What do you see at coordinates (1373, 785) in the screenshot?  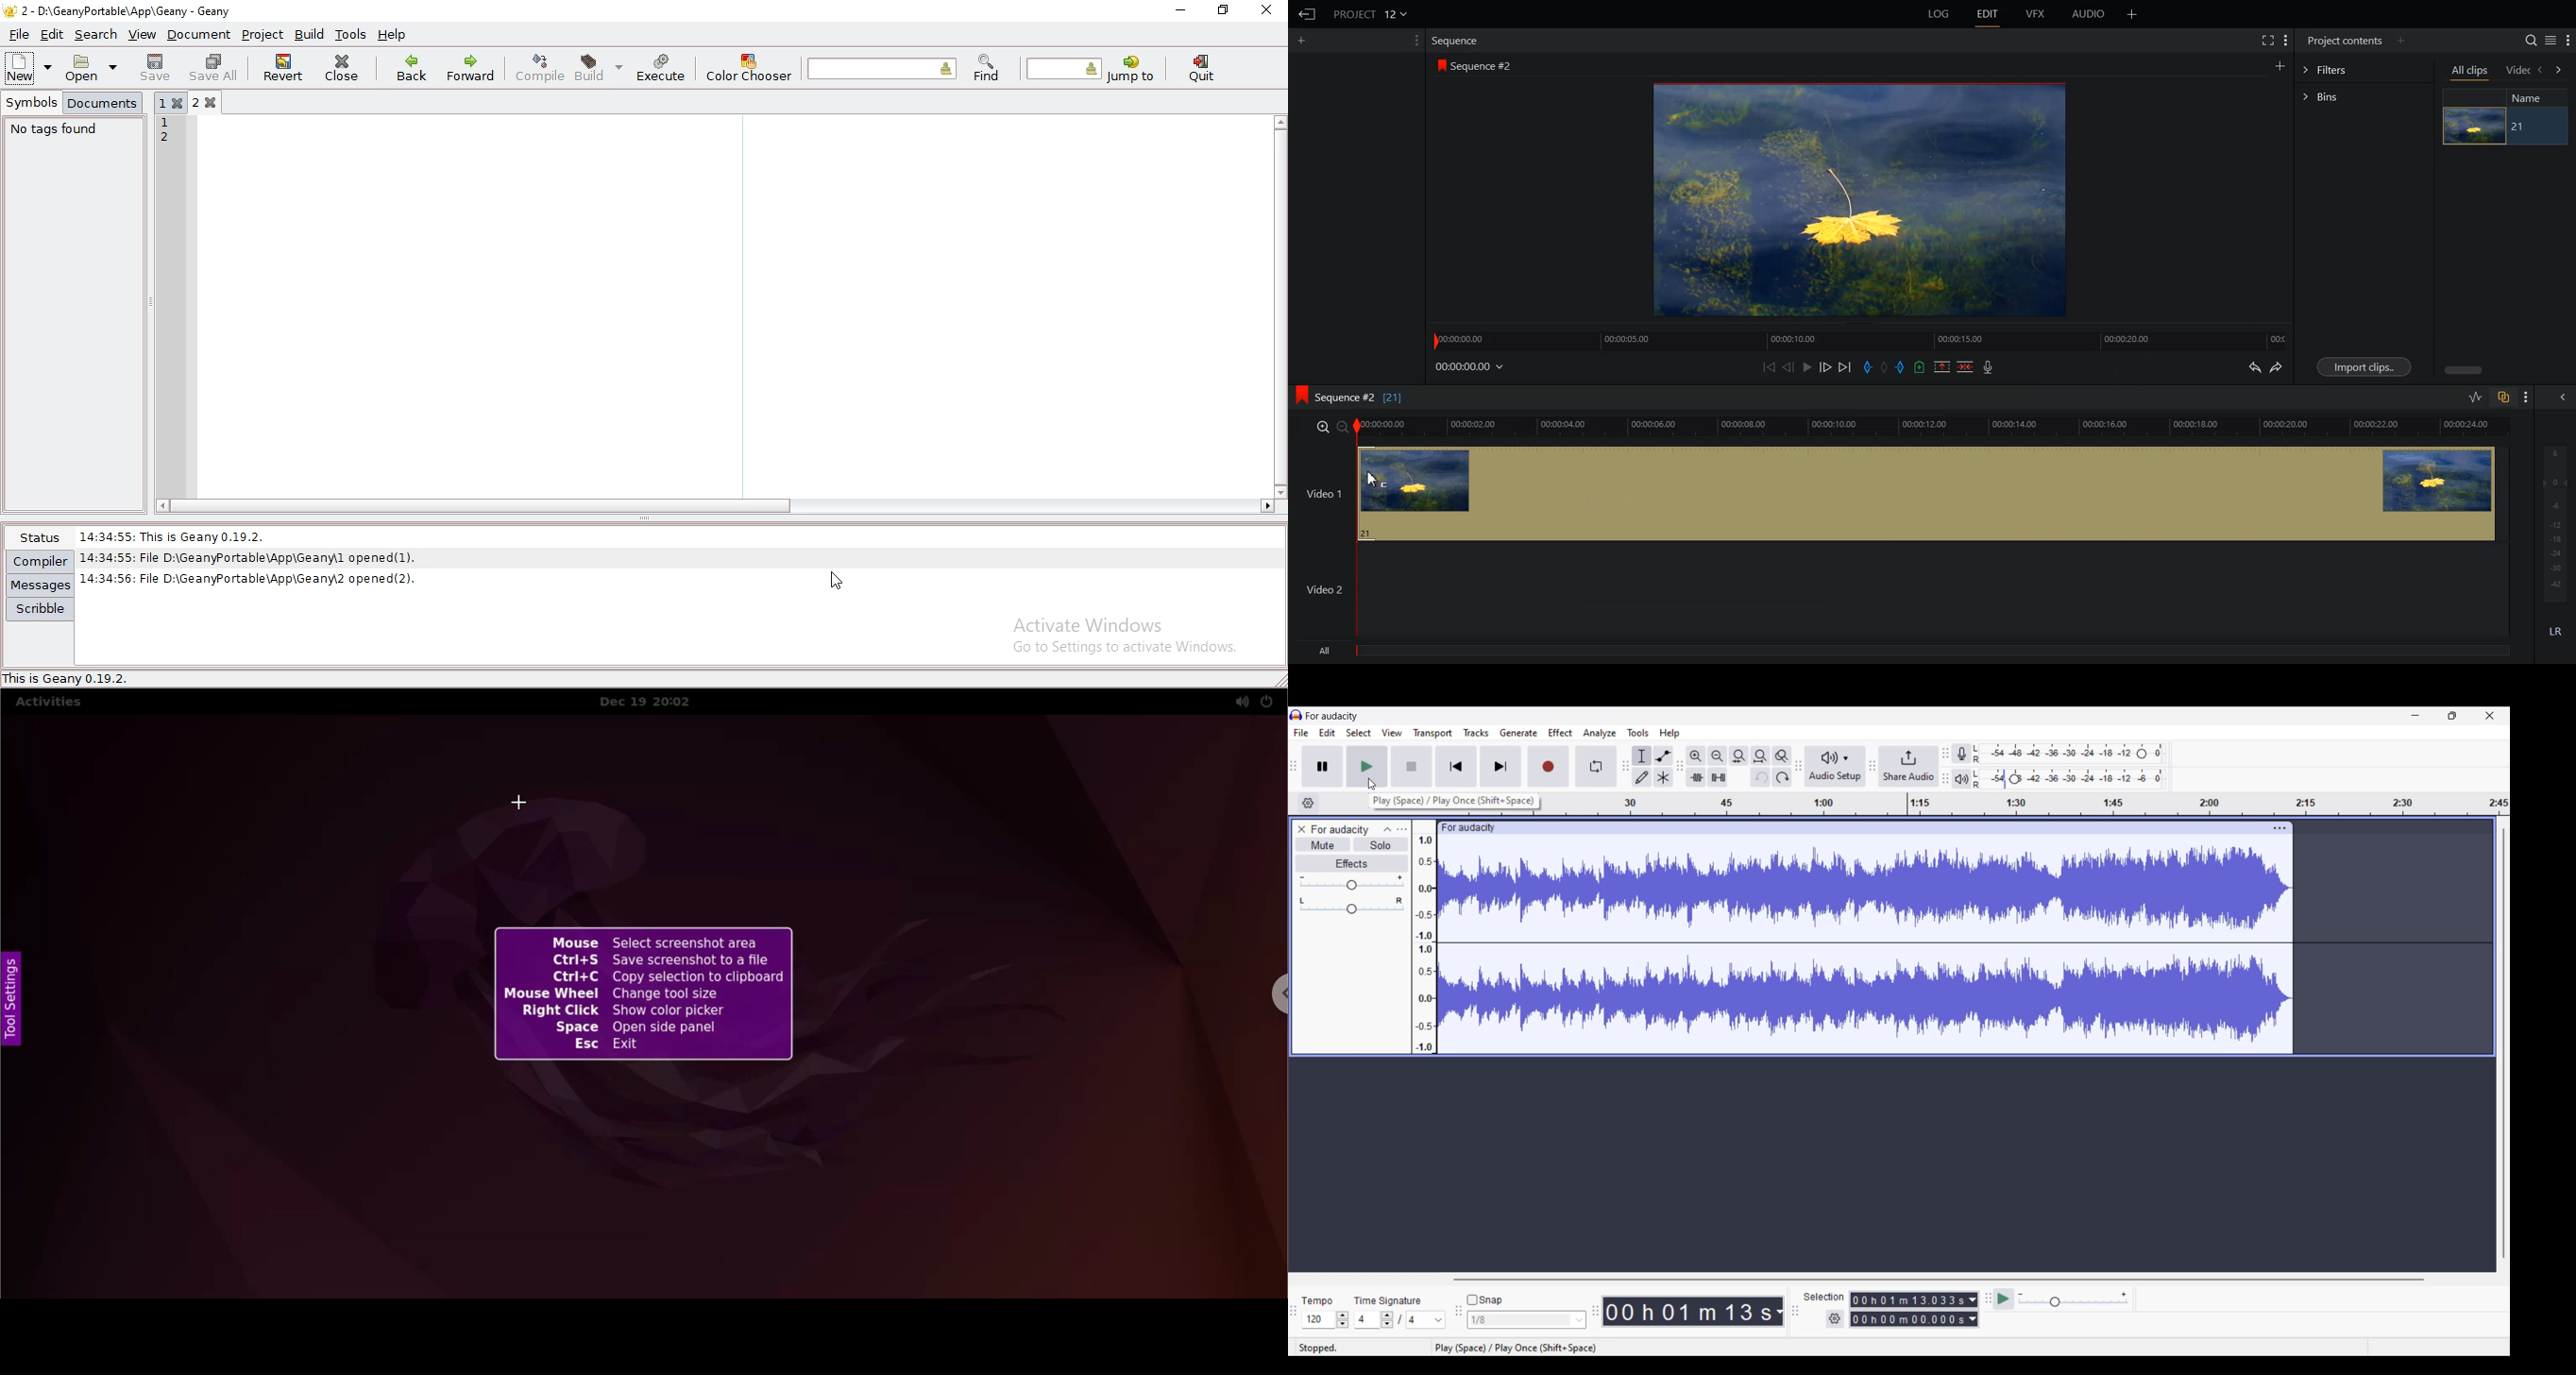 I see `cursor` at bounding box center [1373, 785].